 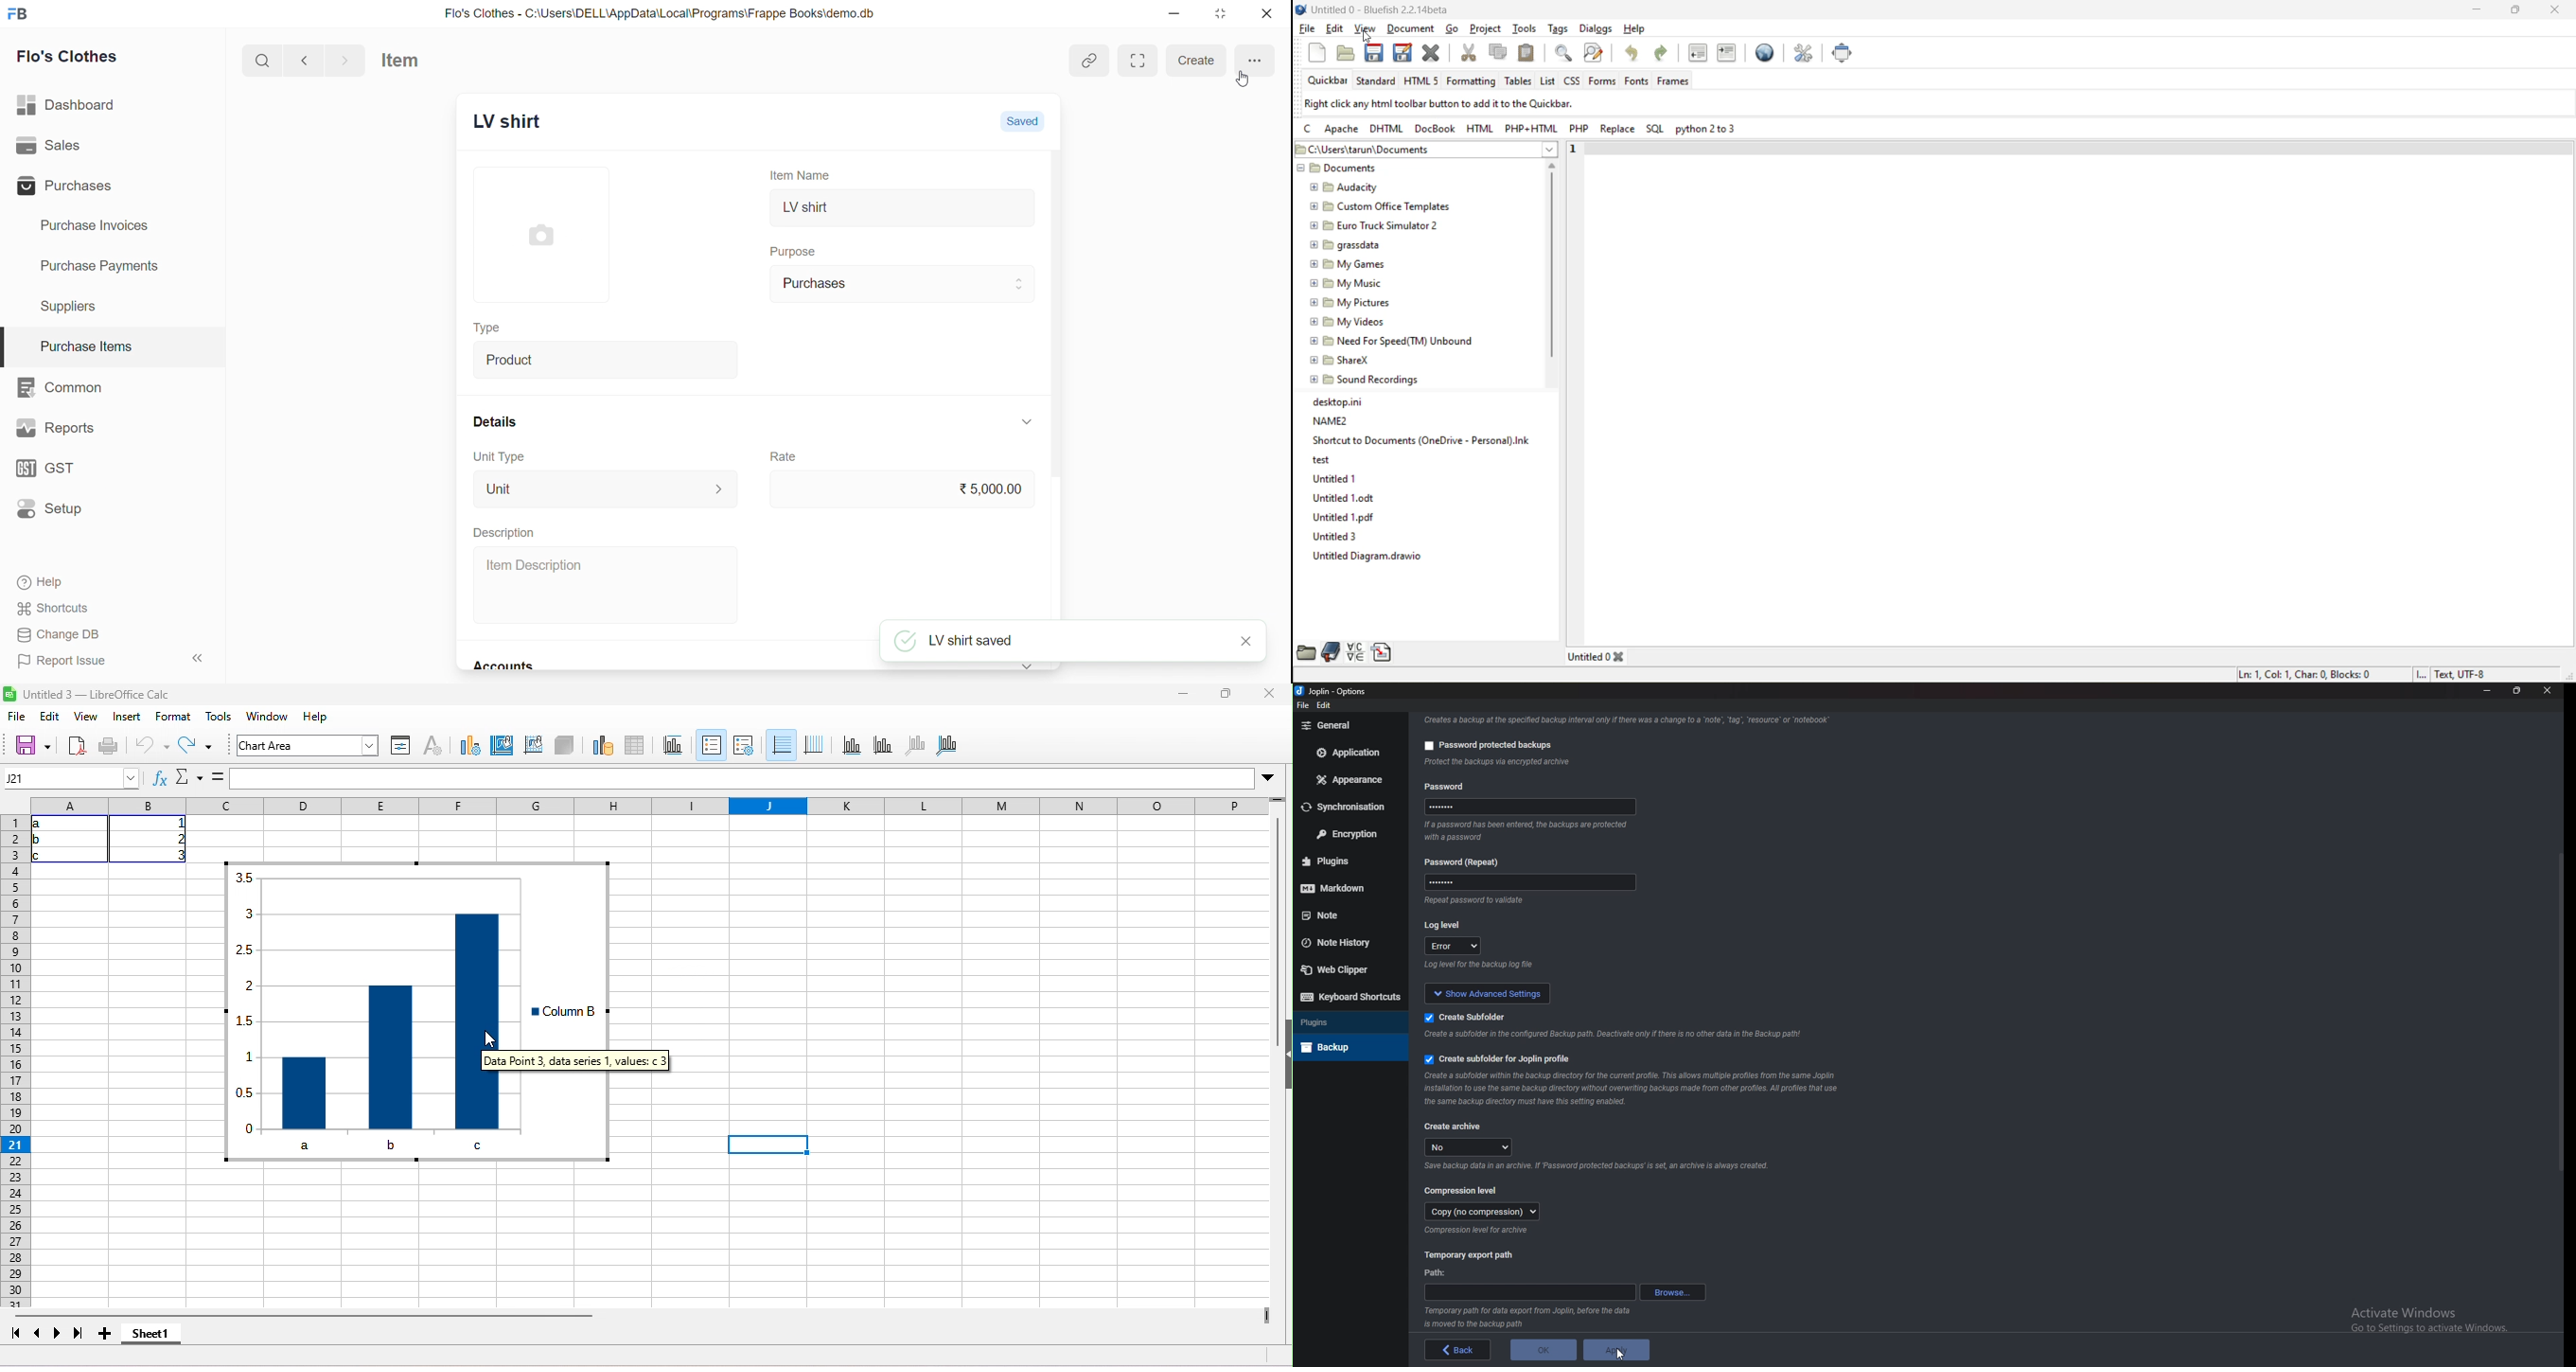 I want to click on type, so click(x=472, y=749).